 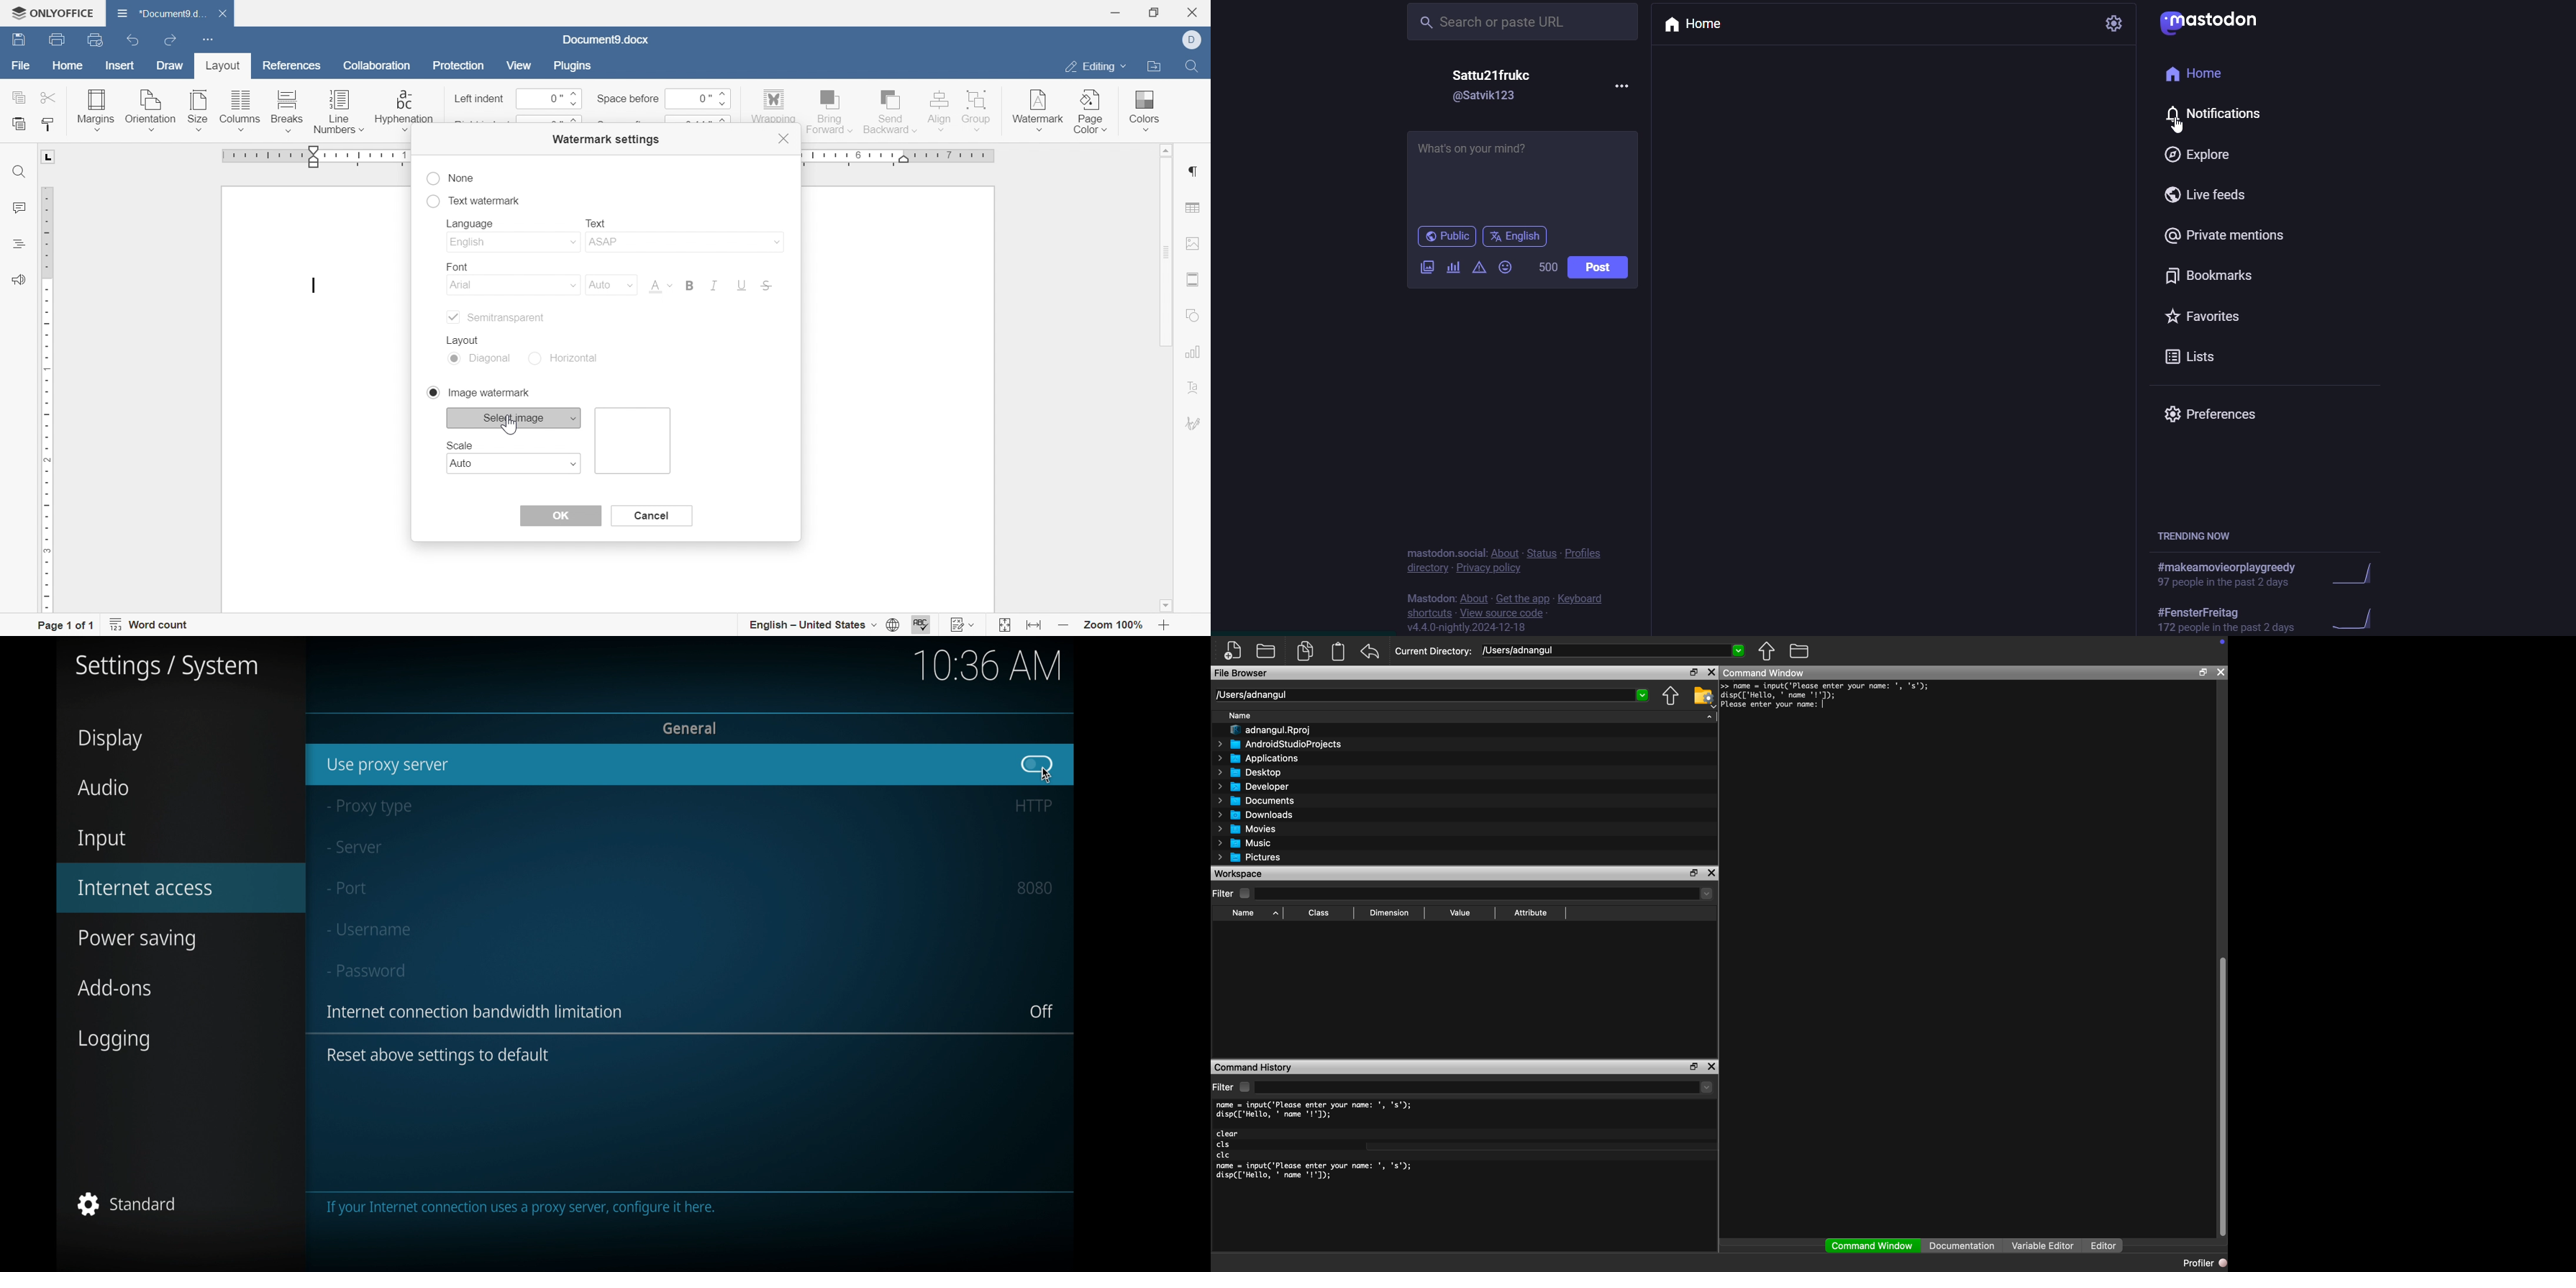 What do you see at coordinates (1582, 598) in the screenshot?
I see `keyboard` at bounding box center [1582, 598].